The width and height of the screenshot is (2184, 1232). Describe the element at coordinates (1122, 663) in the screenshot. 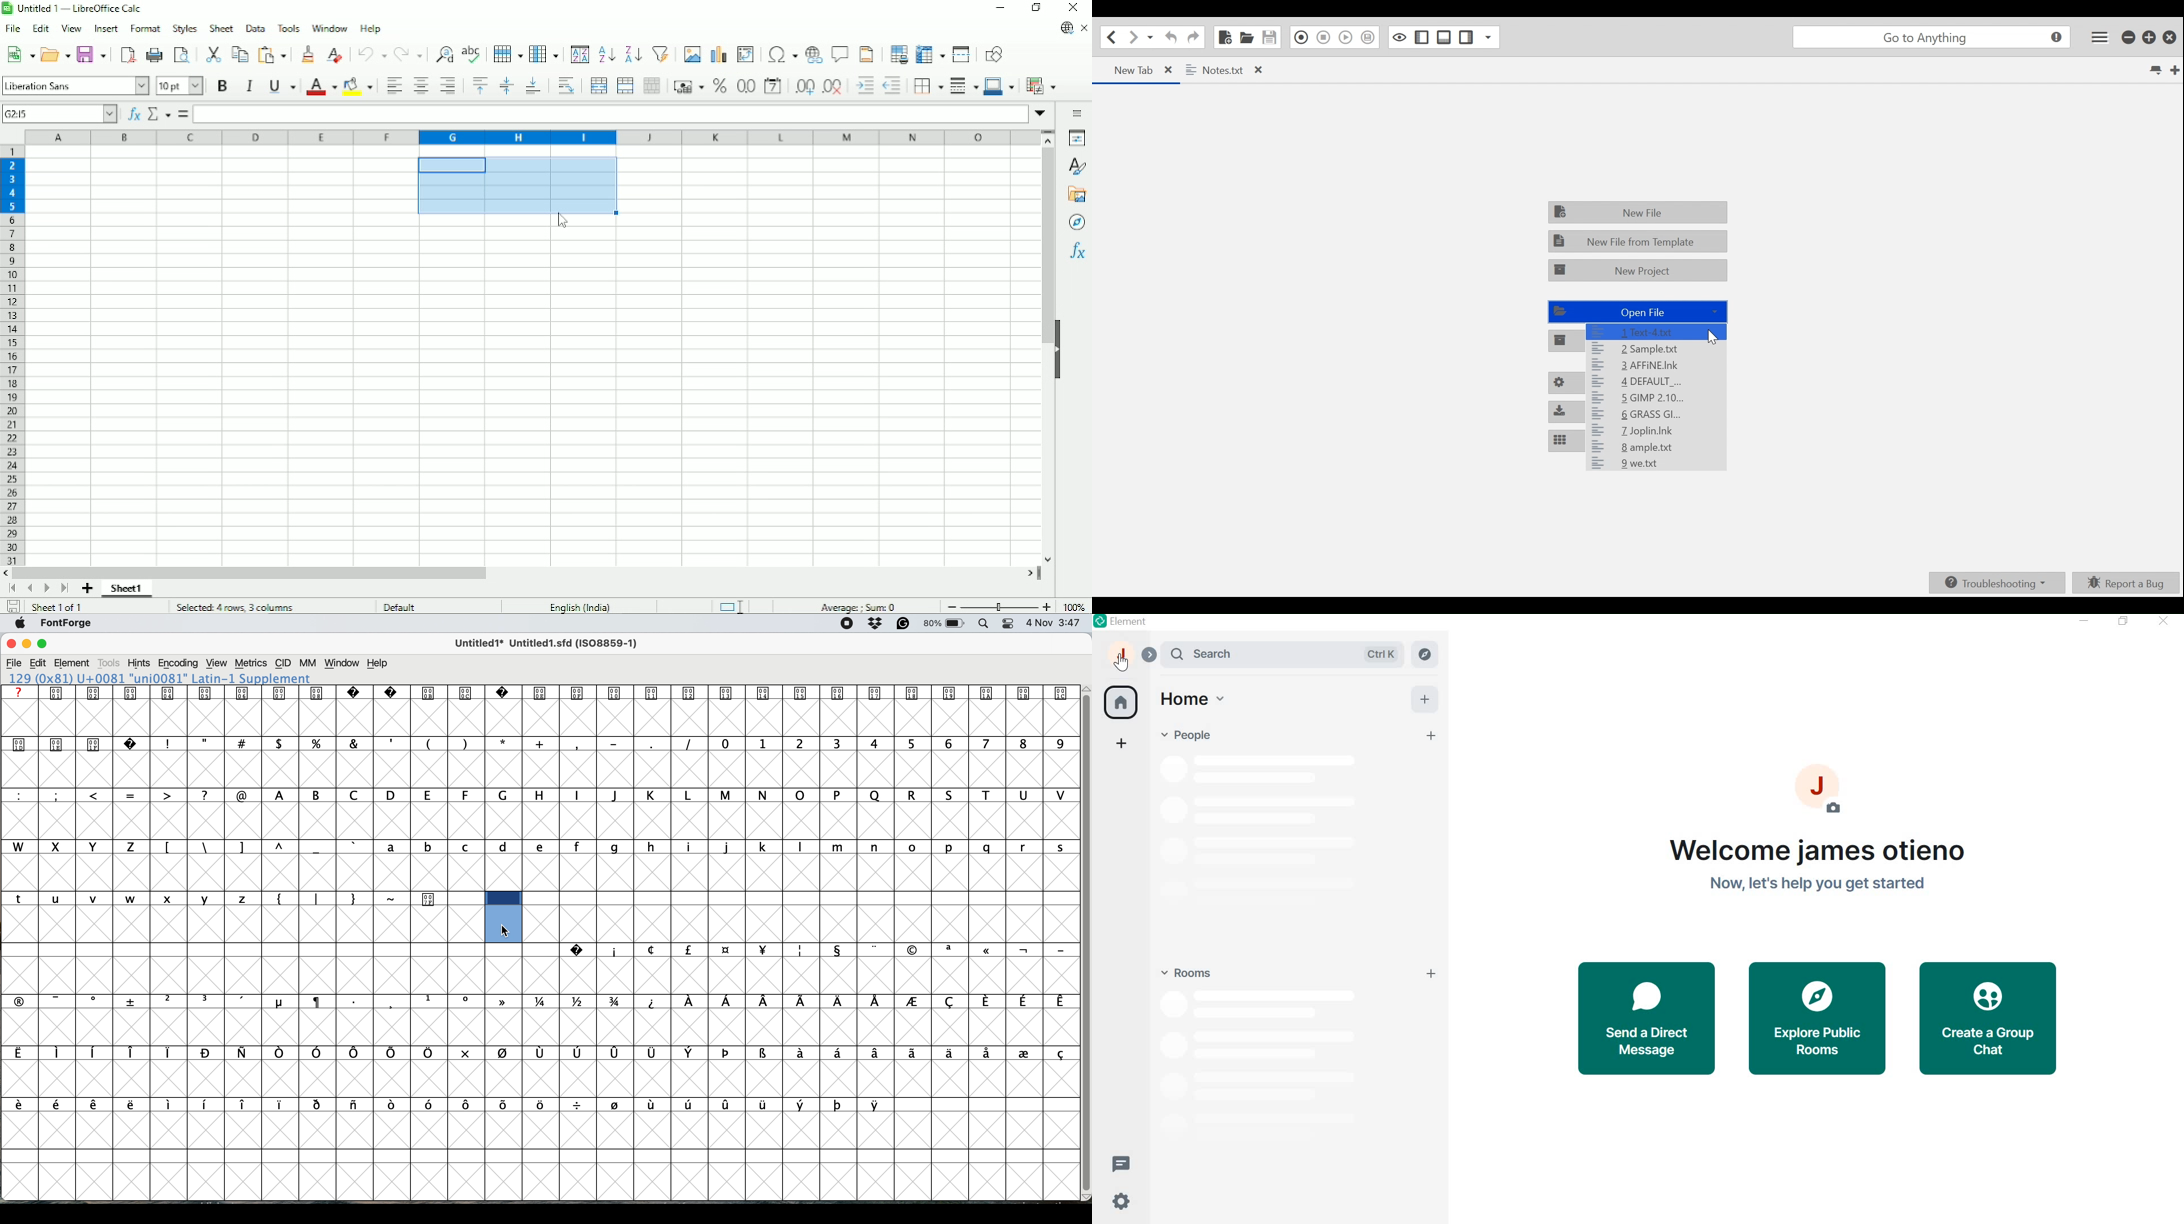

I see `cursor` at that location.